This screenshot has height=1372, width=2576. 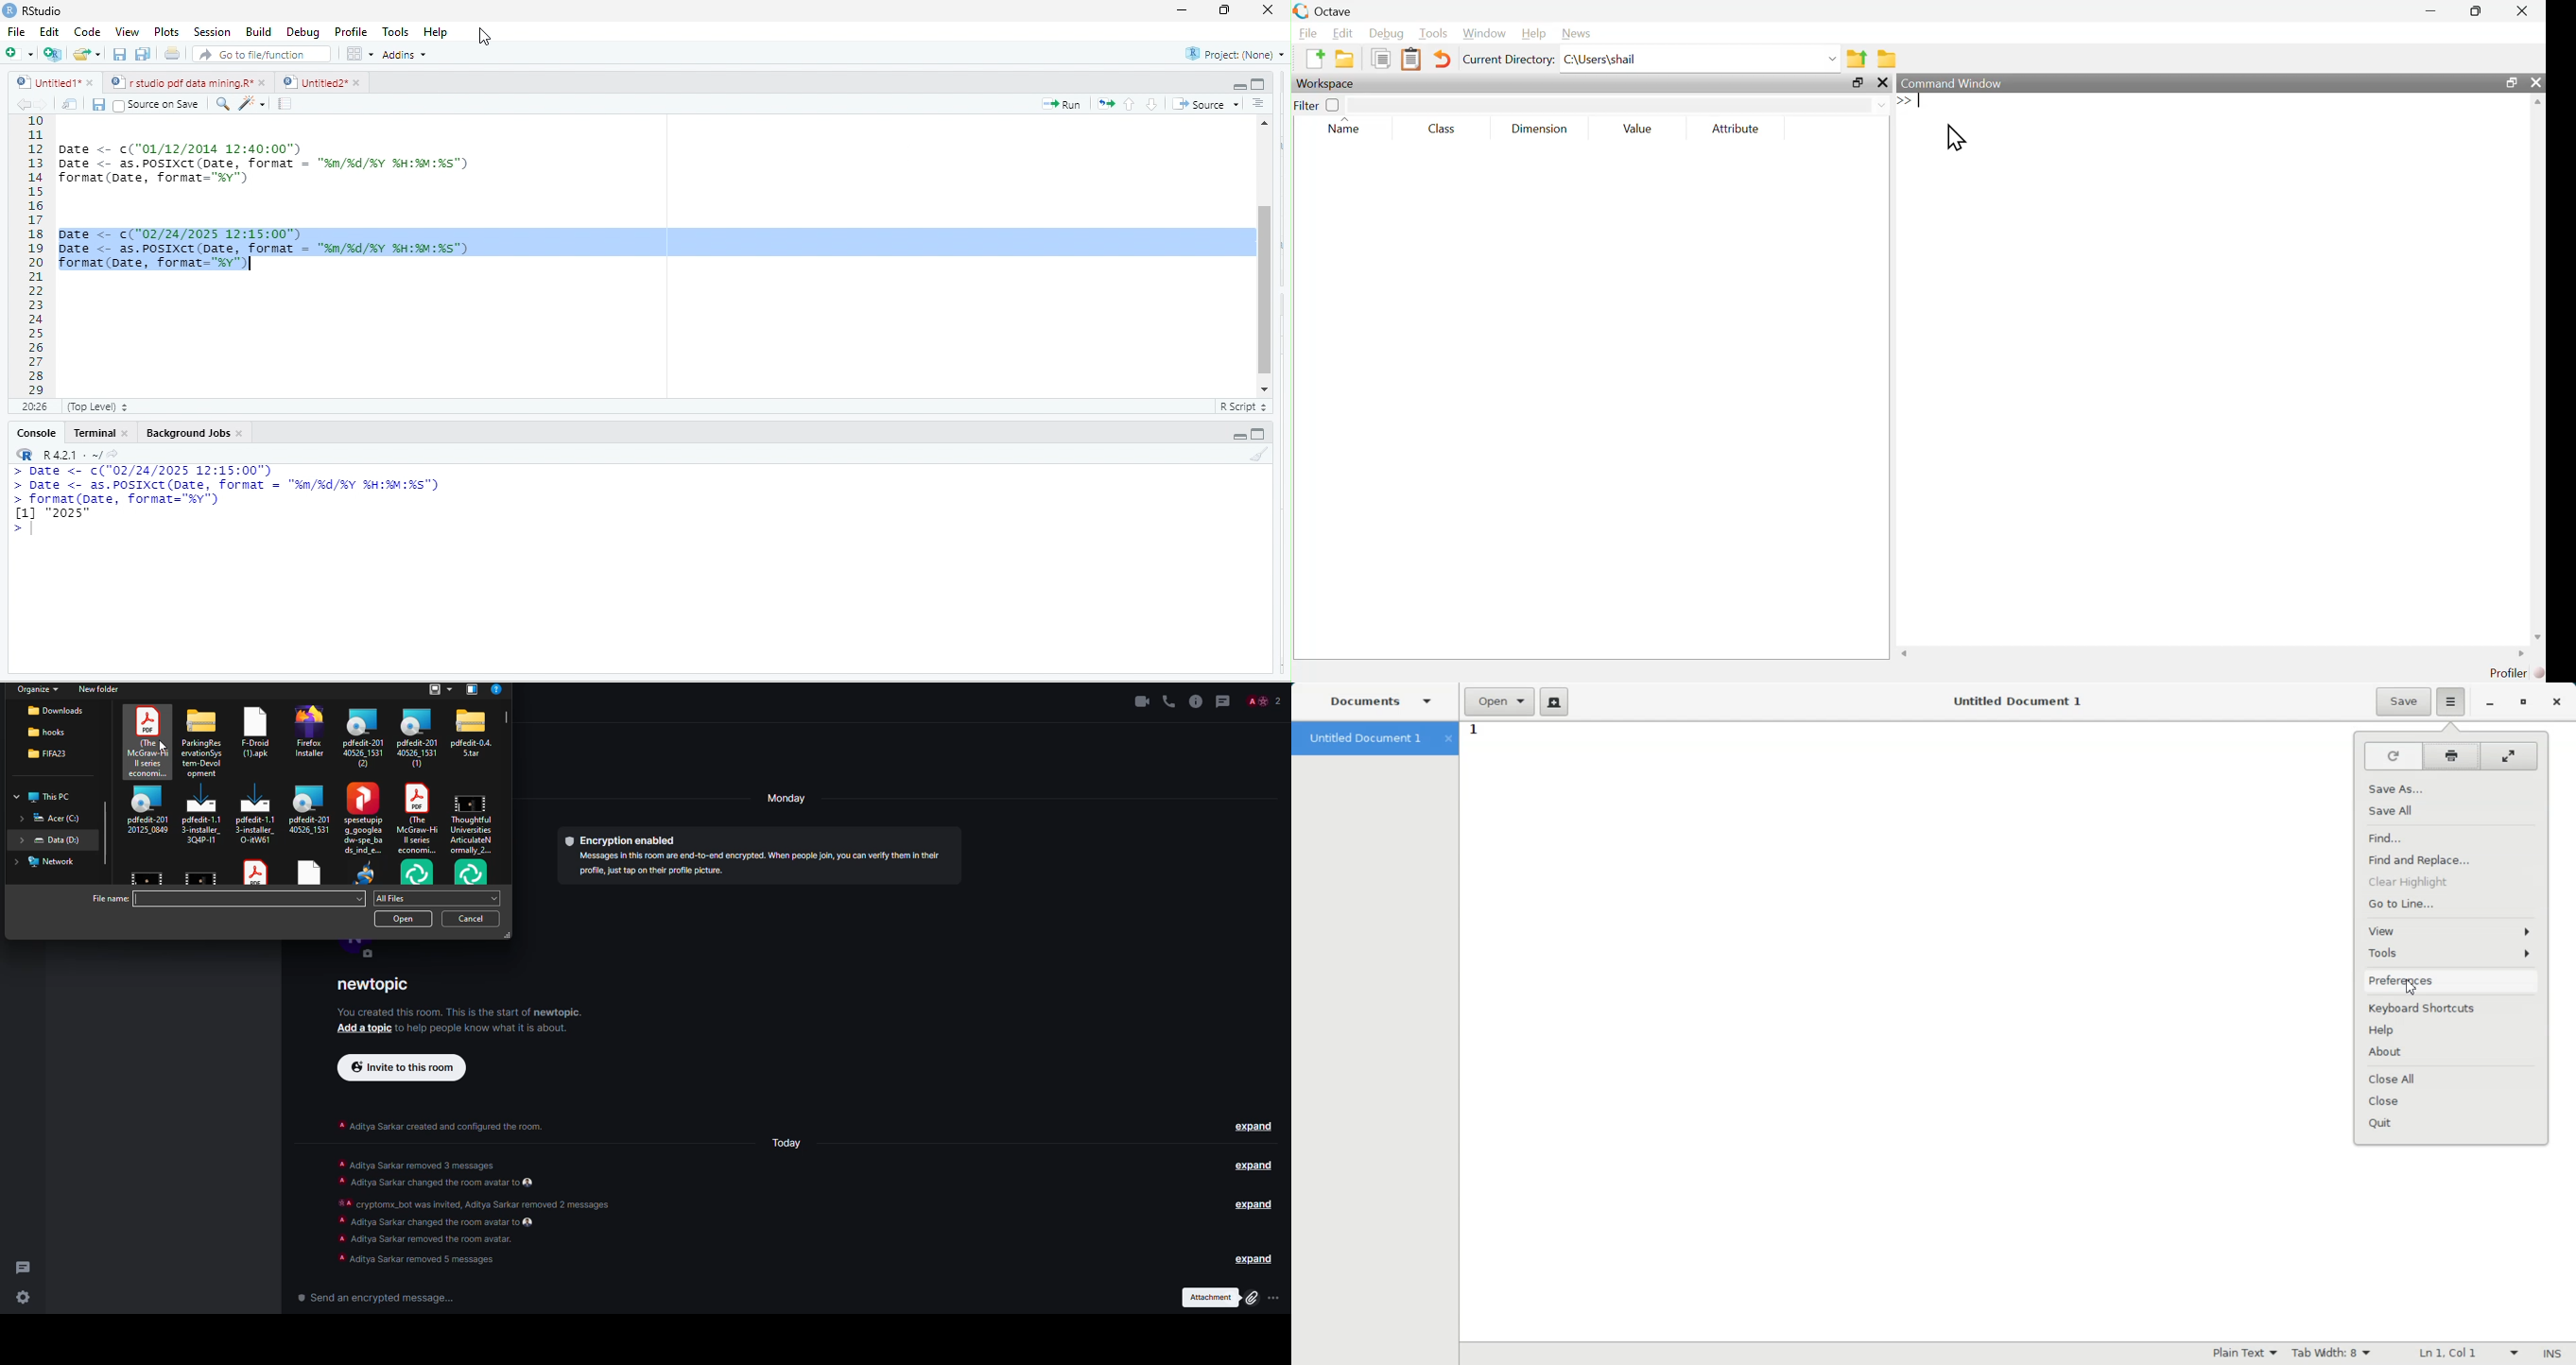 What do you see at coordinates (88, 54) in the screenshot?
I see `open an existing file` at bounding box center [88, 54].